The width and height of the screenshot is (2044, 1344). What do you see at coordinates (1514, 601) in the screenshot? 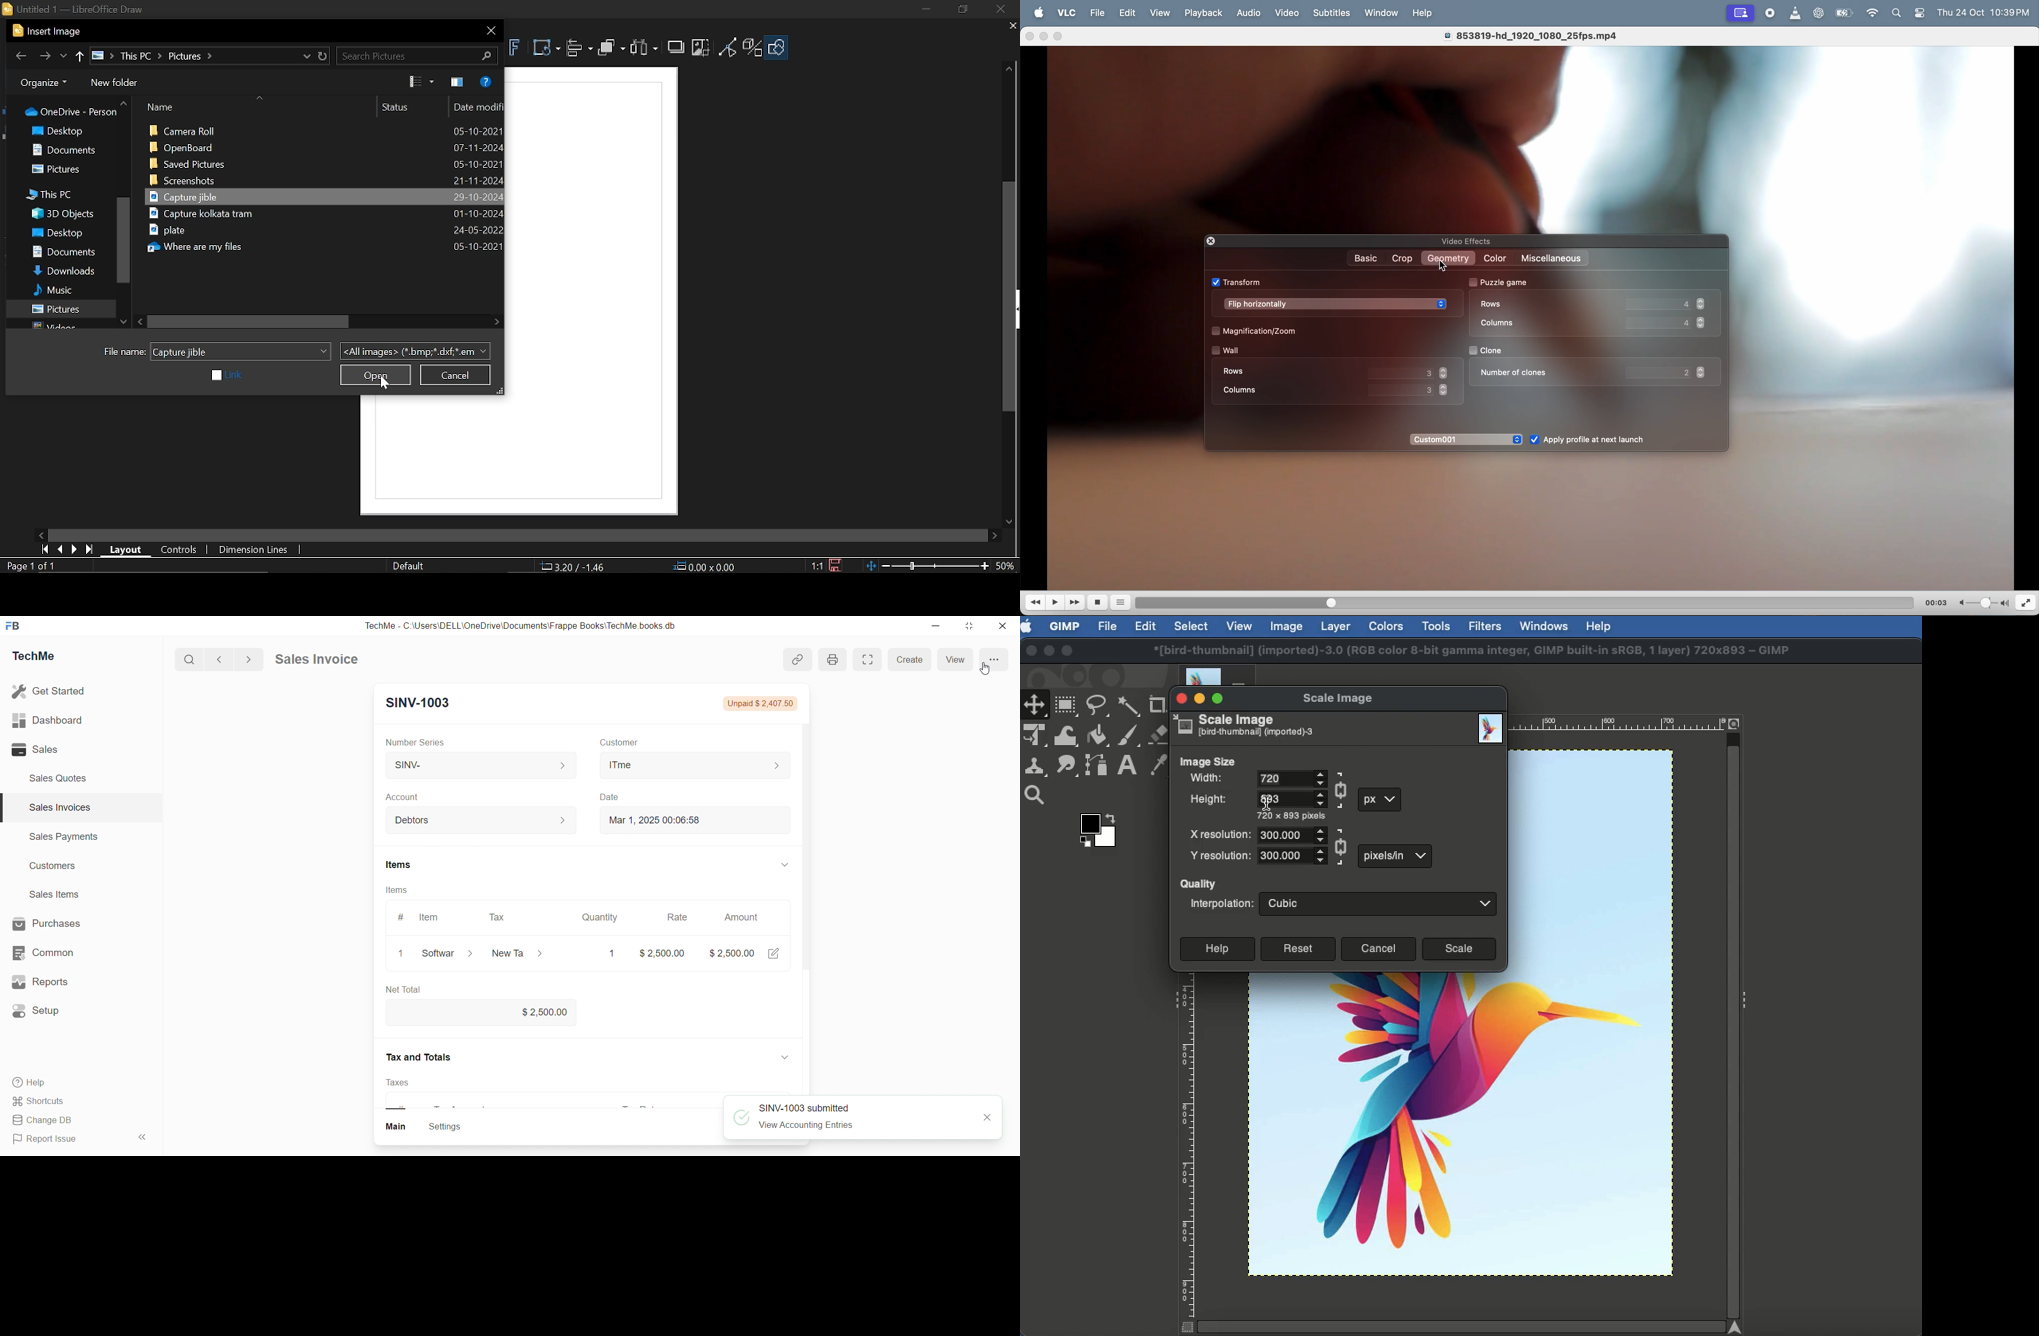
I see `duration` at bounding box center [1514, 601].